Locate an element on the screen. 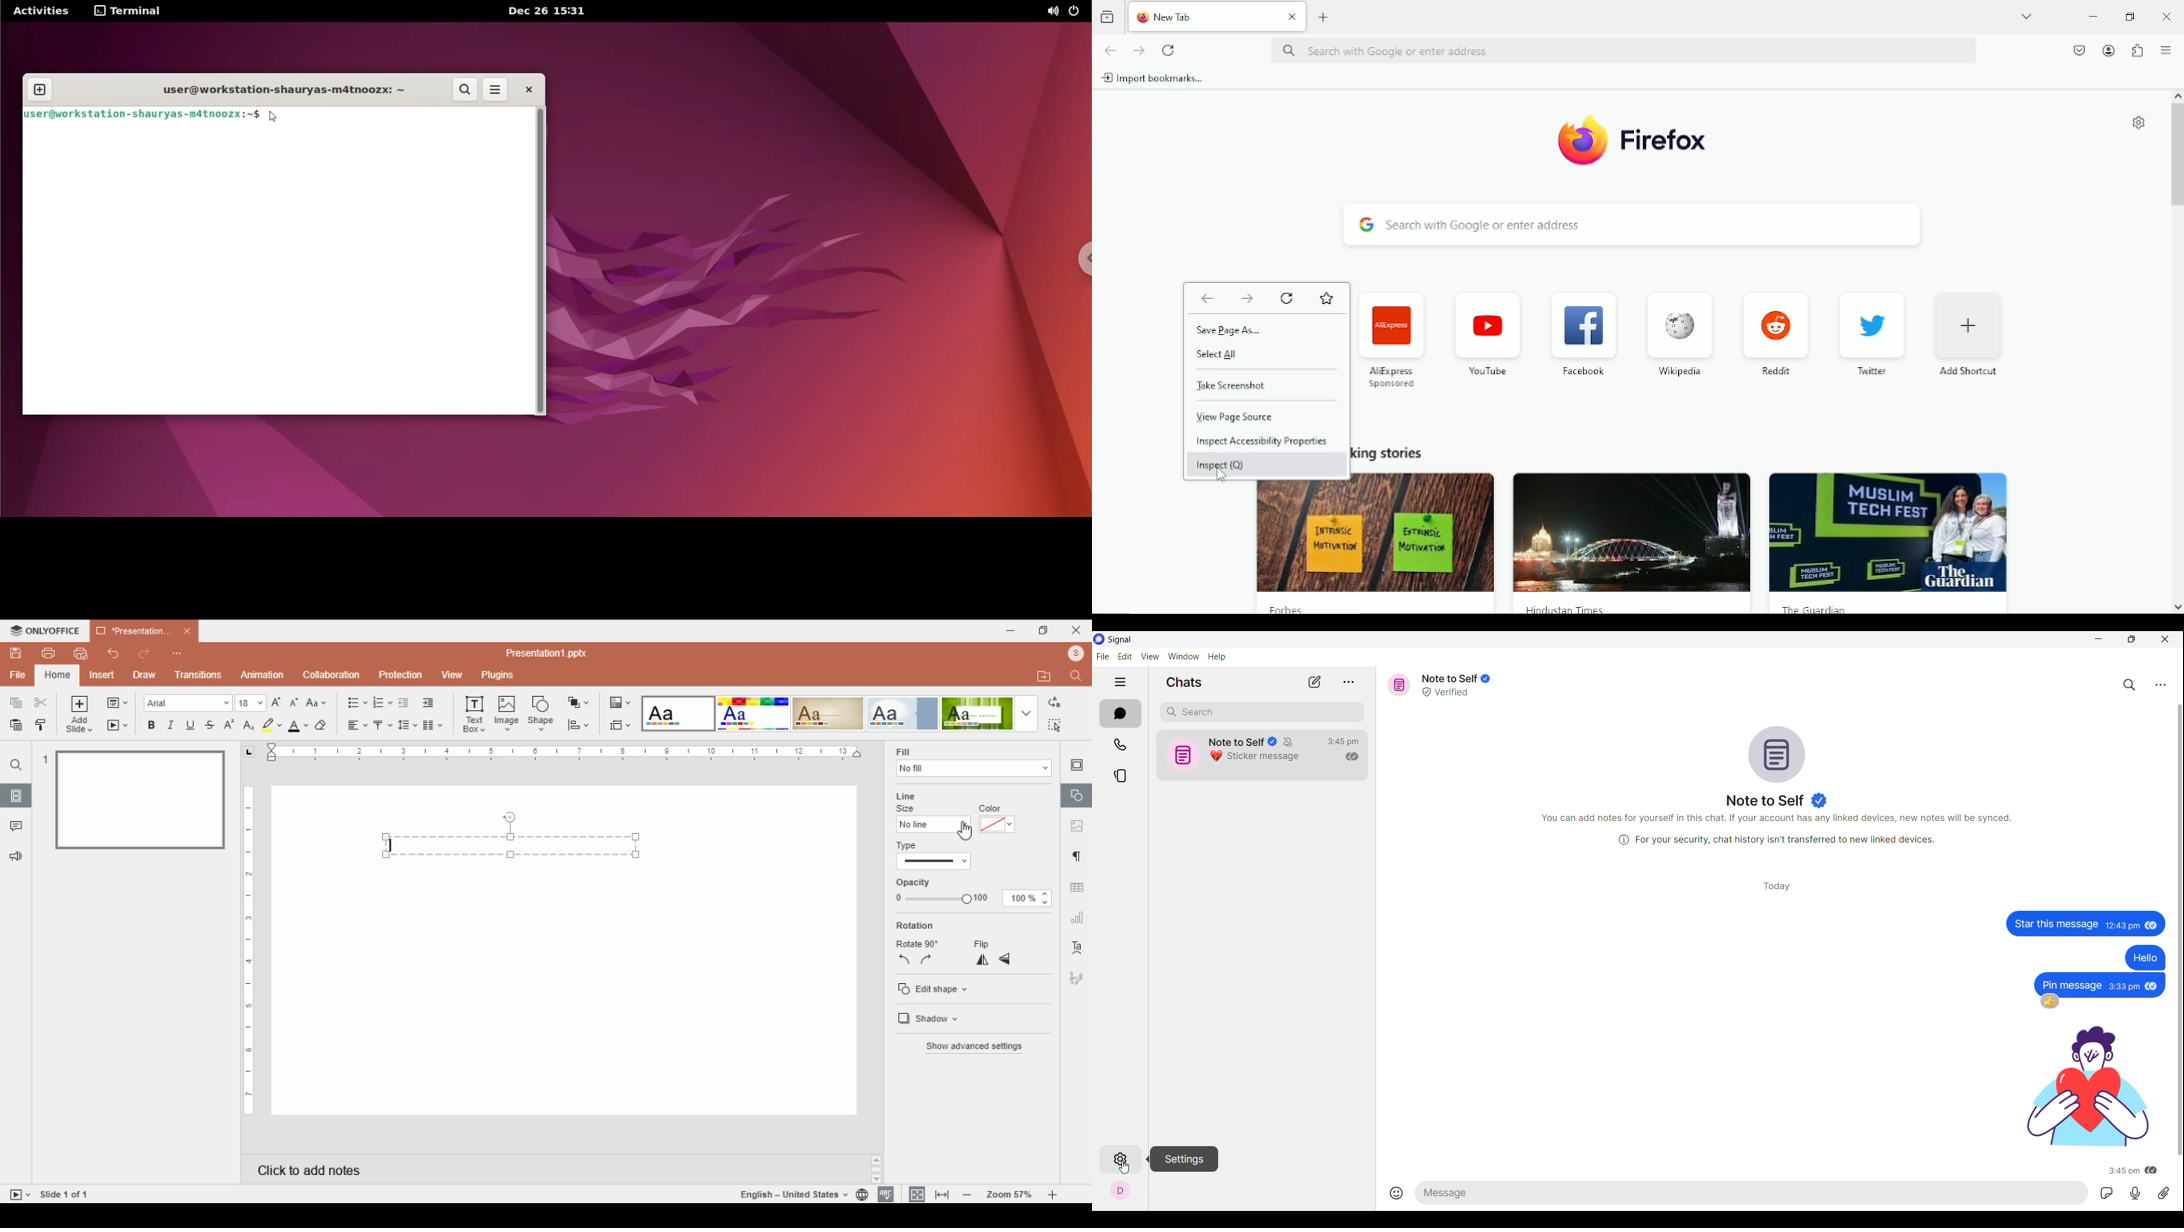  table settings is located at coordinates (1078, 889).